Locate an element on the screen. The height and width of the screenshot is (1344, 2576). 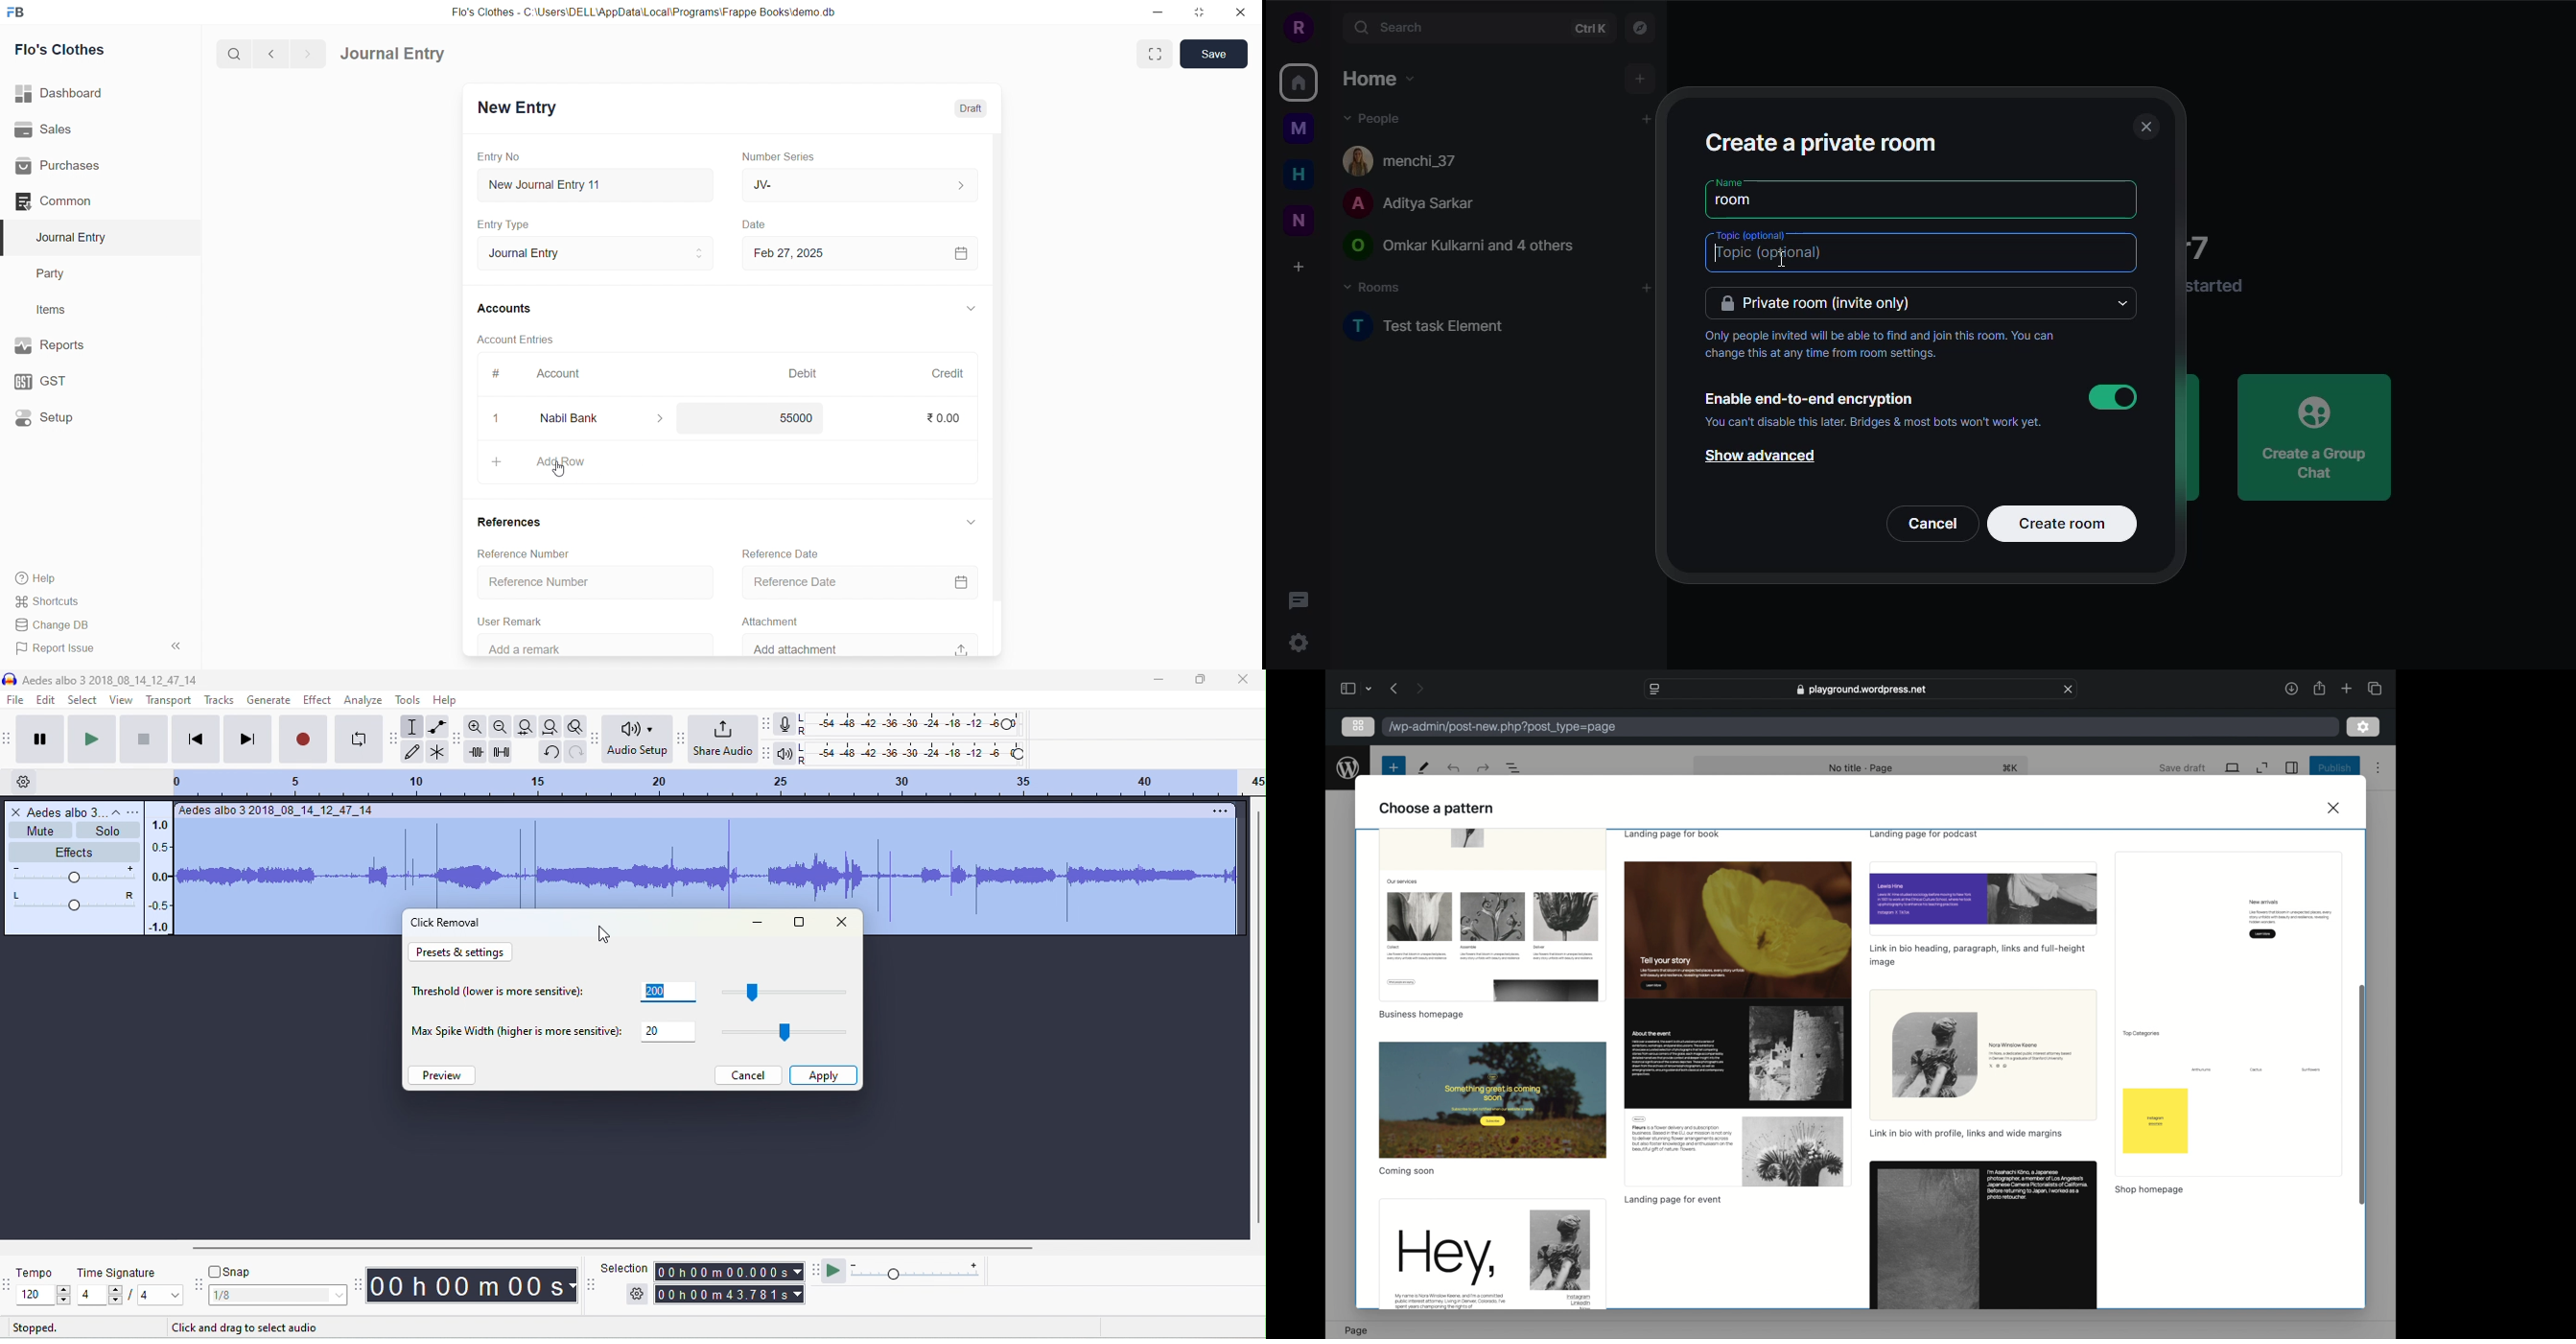
settings is located at coordinates (2364, 726).